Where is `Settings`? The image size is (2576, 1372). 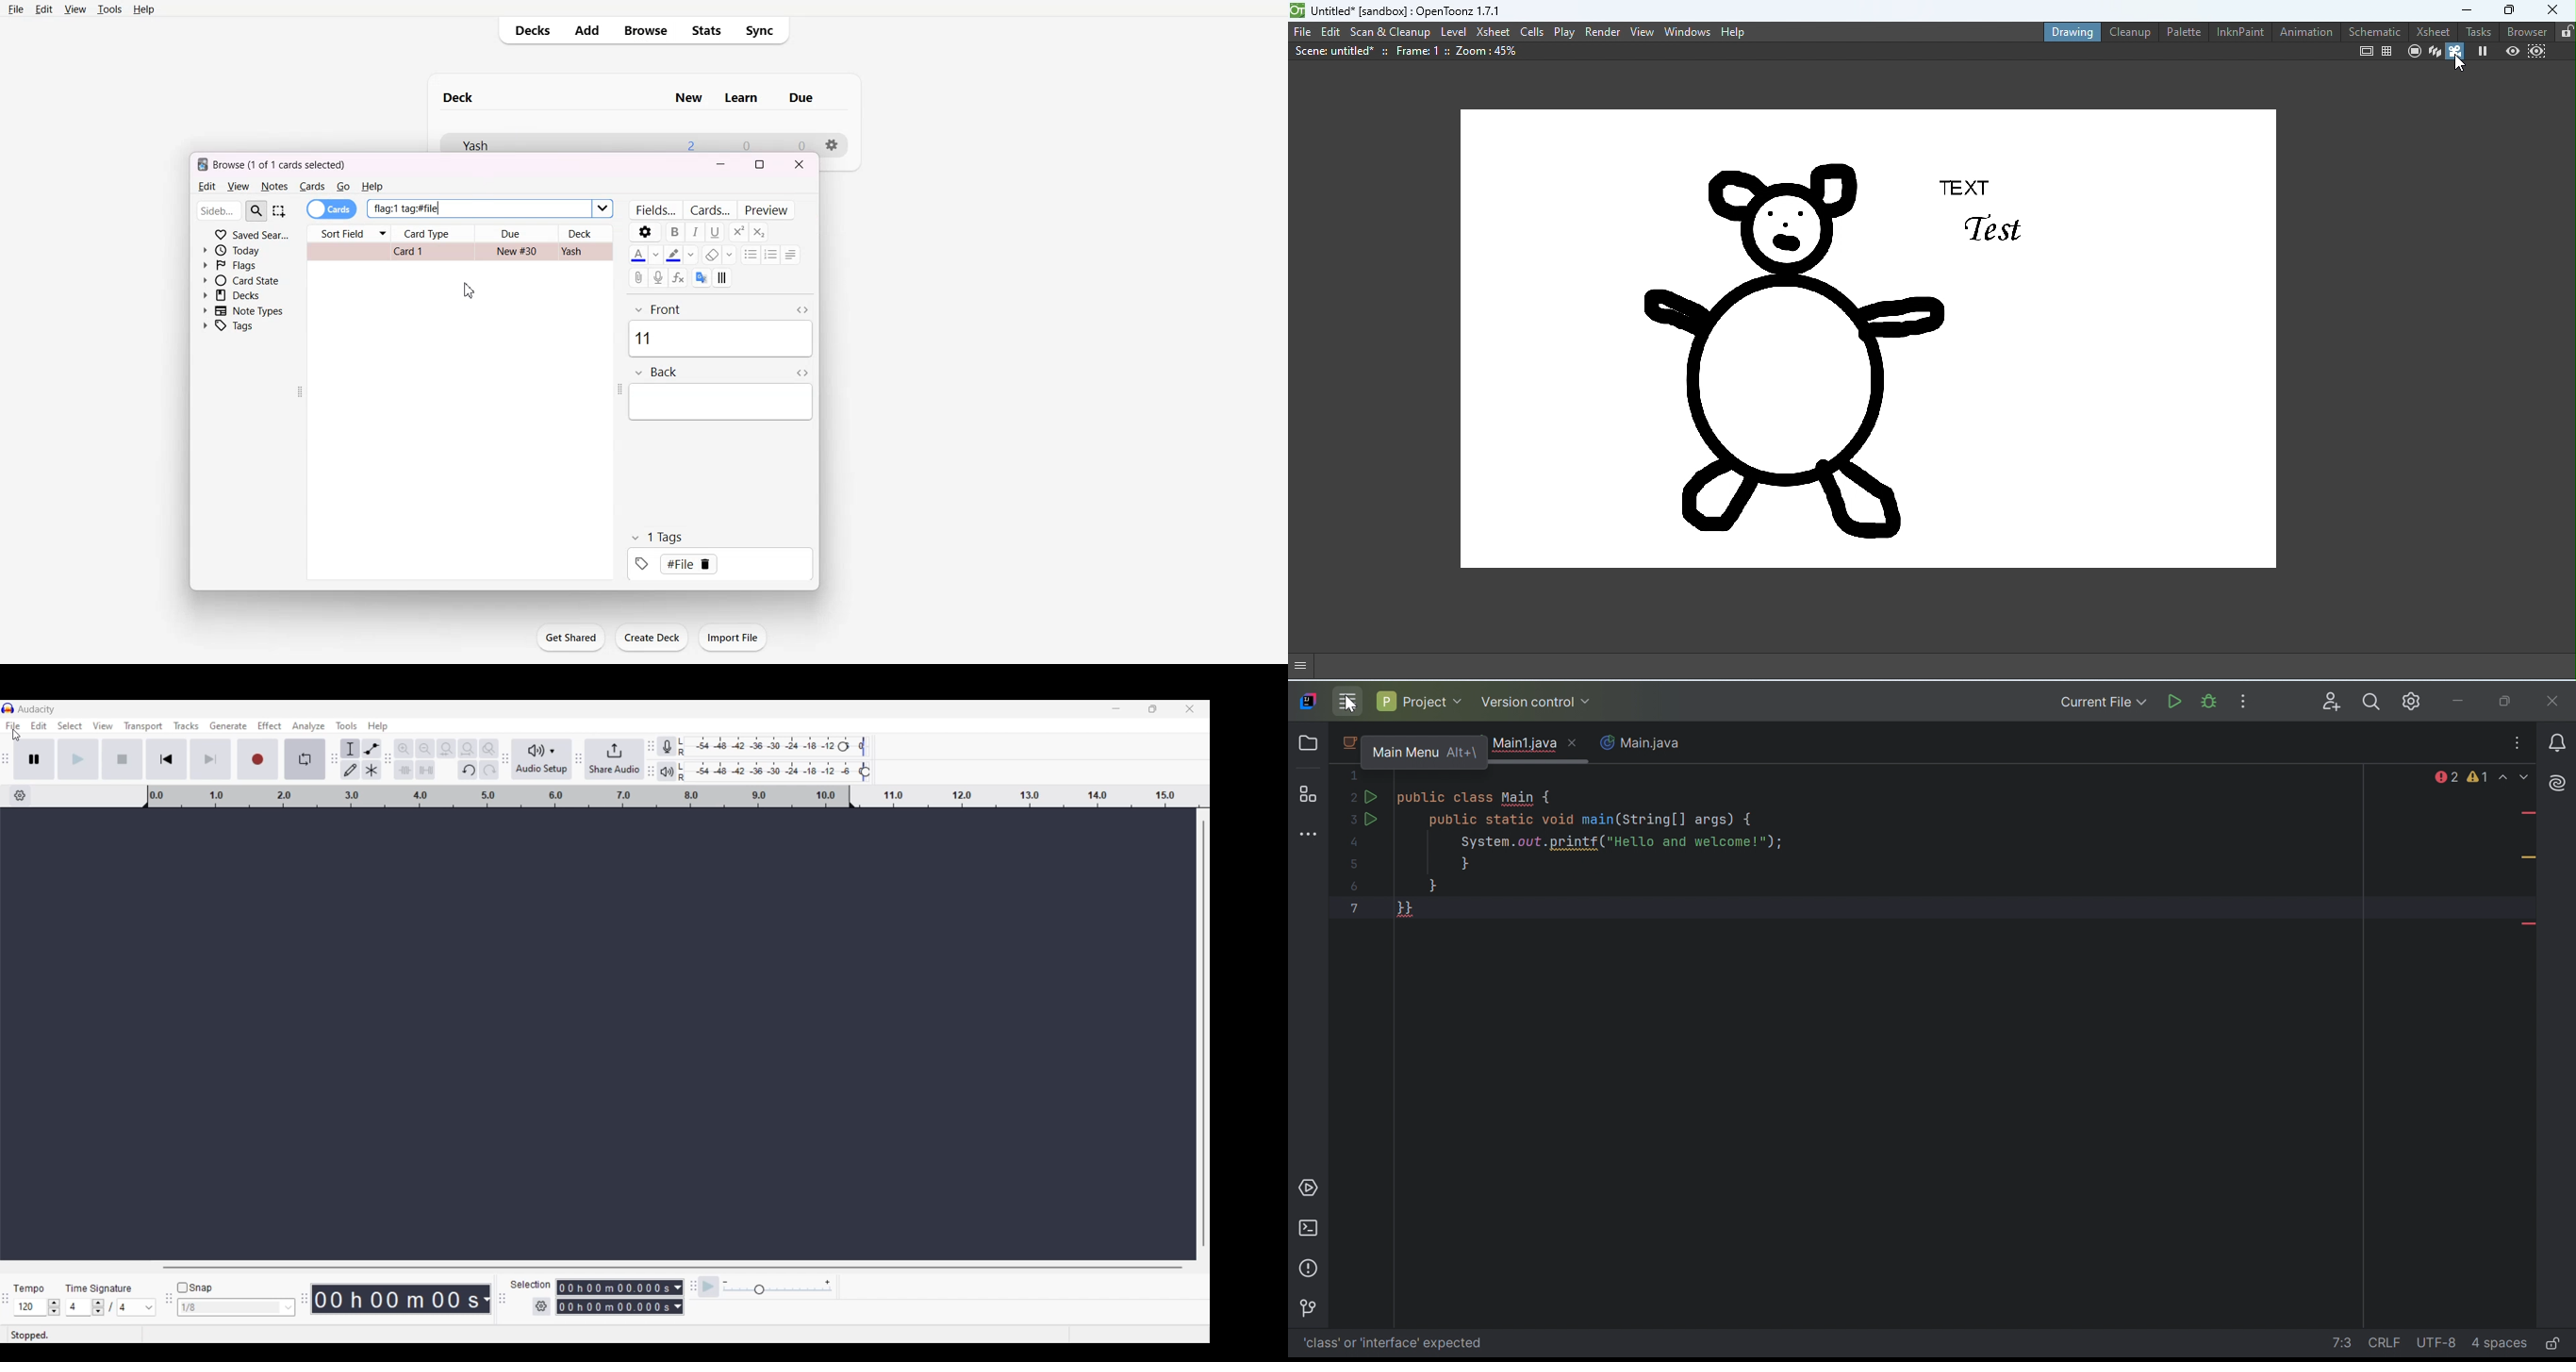 Settings is located at coordinates (644, 232).